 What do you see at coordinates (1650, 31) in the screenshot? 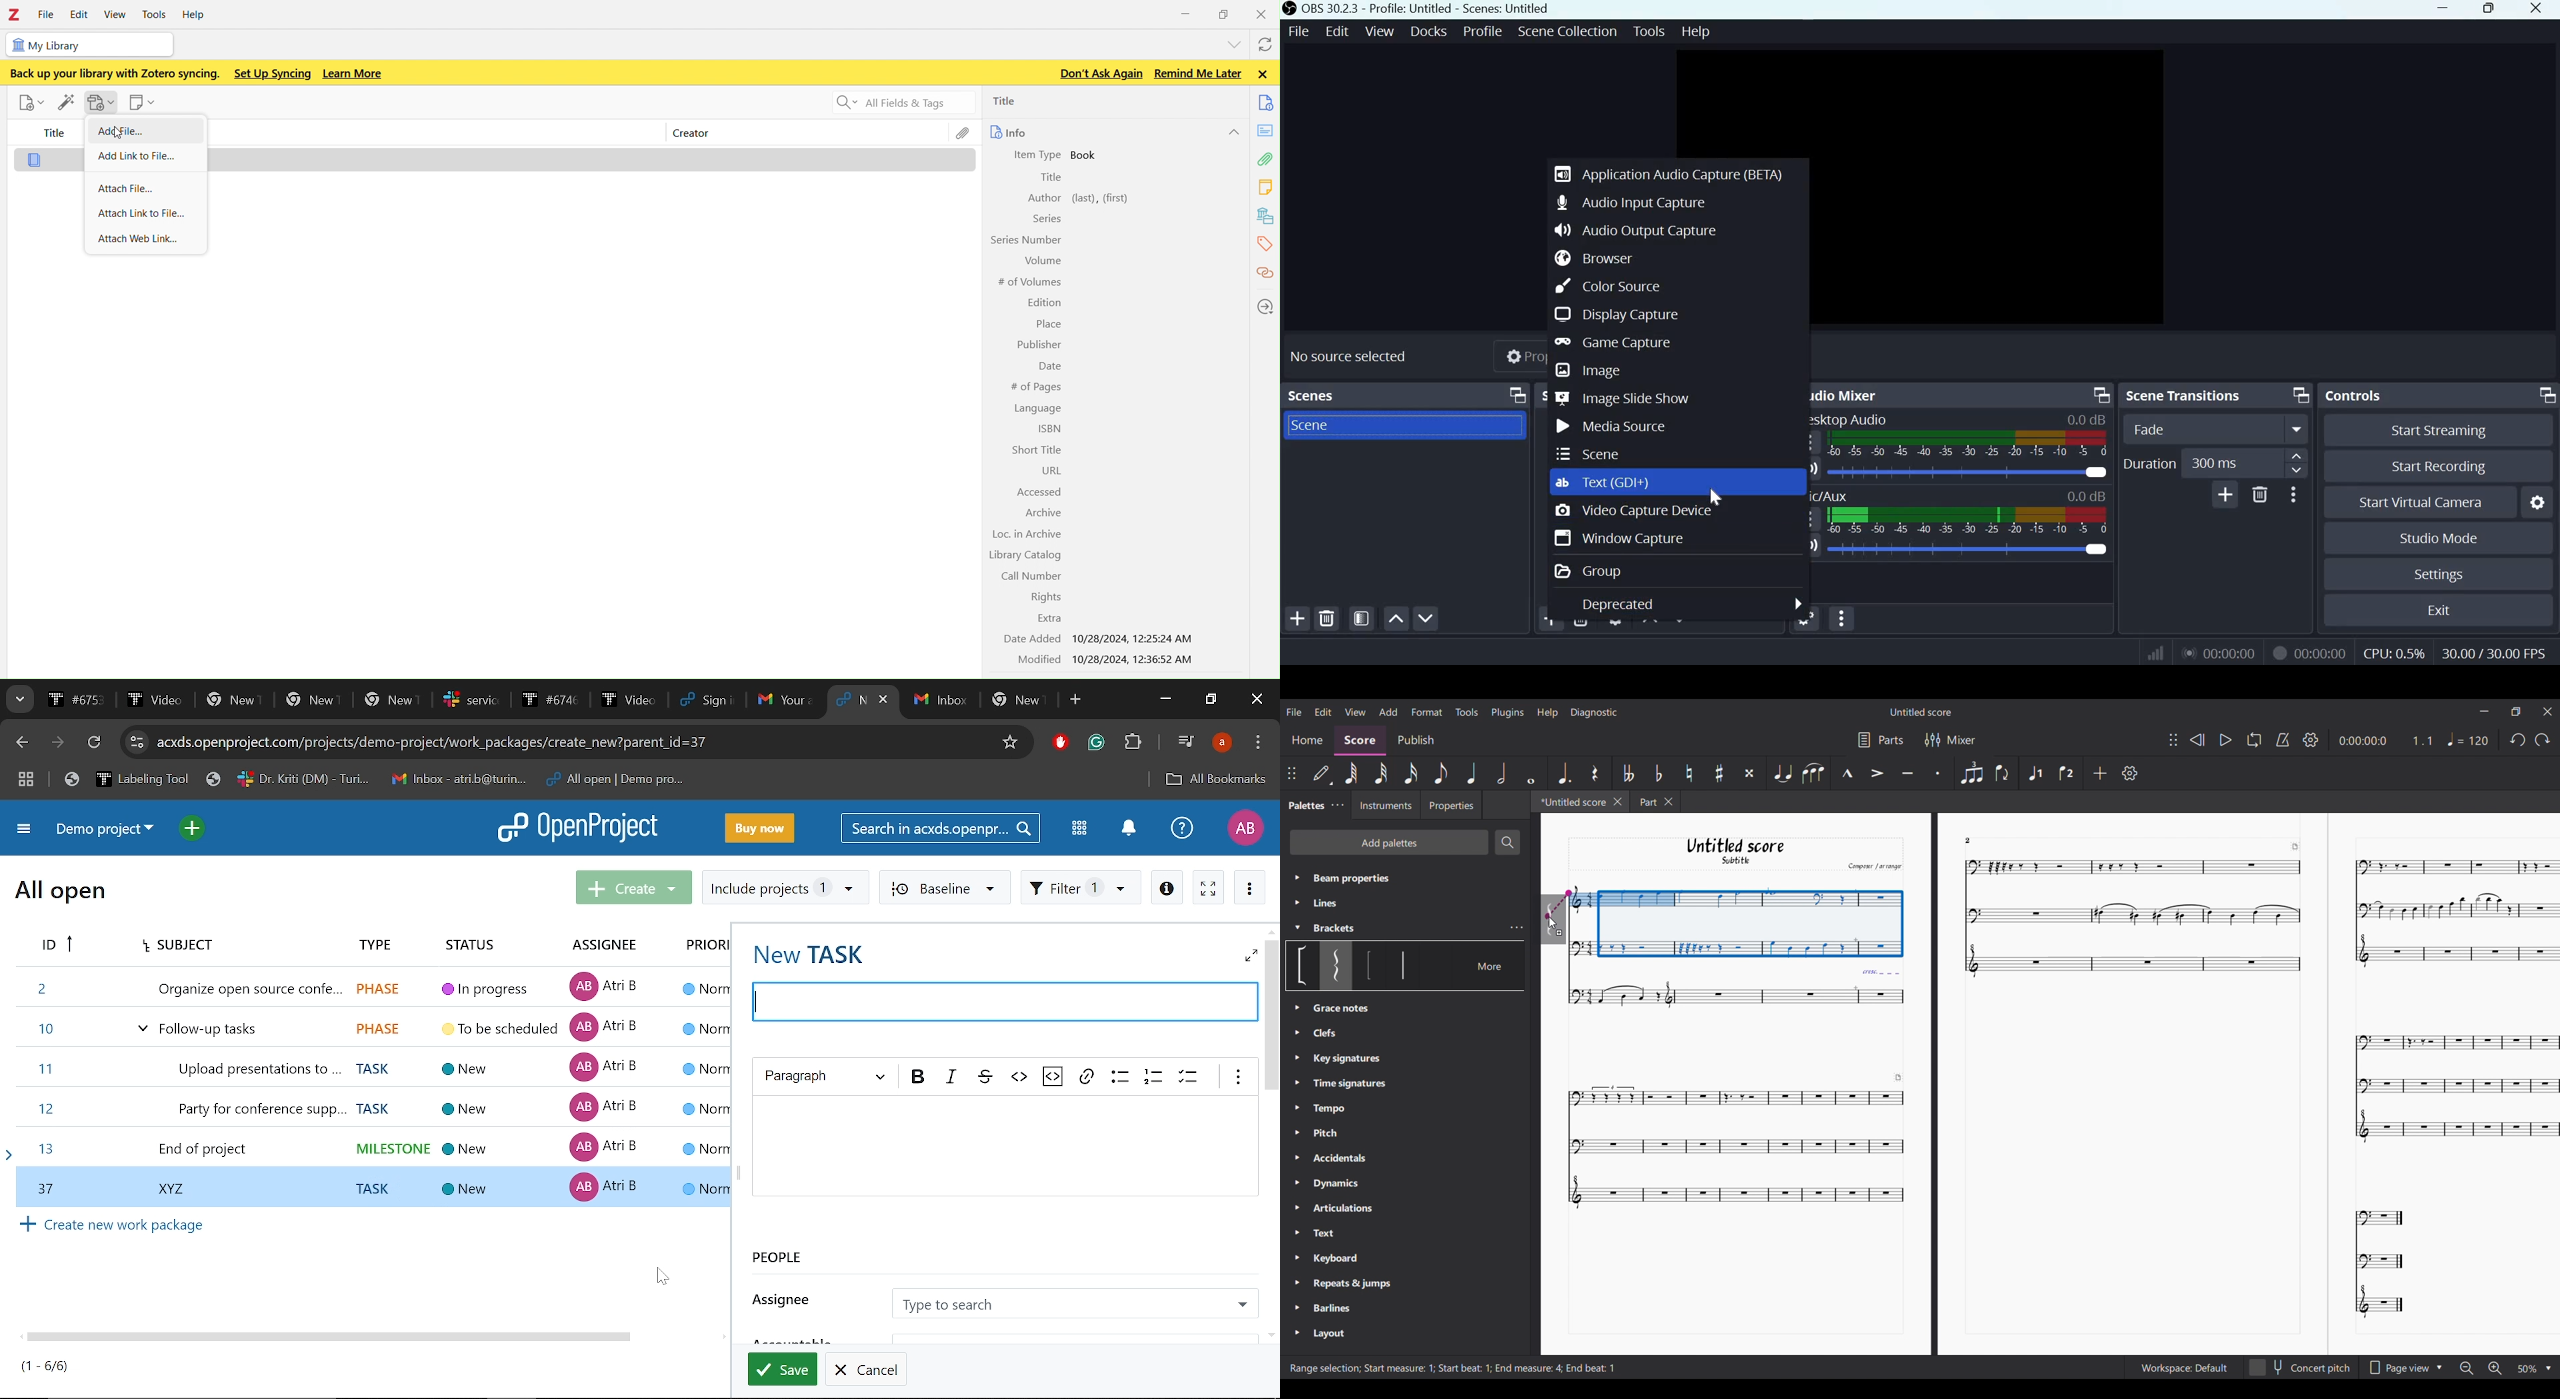
I see `Tools` at bounding box center [1650, 31].